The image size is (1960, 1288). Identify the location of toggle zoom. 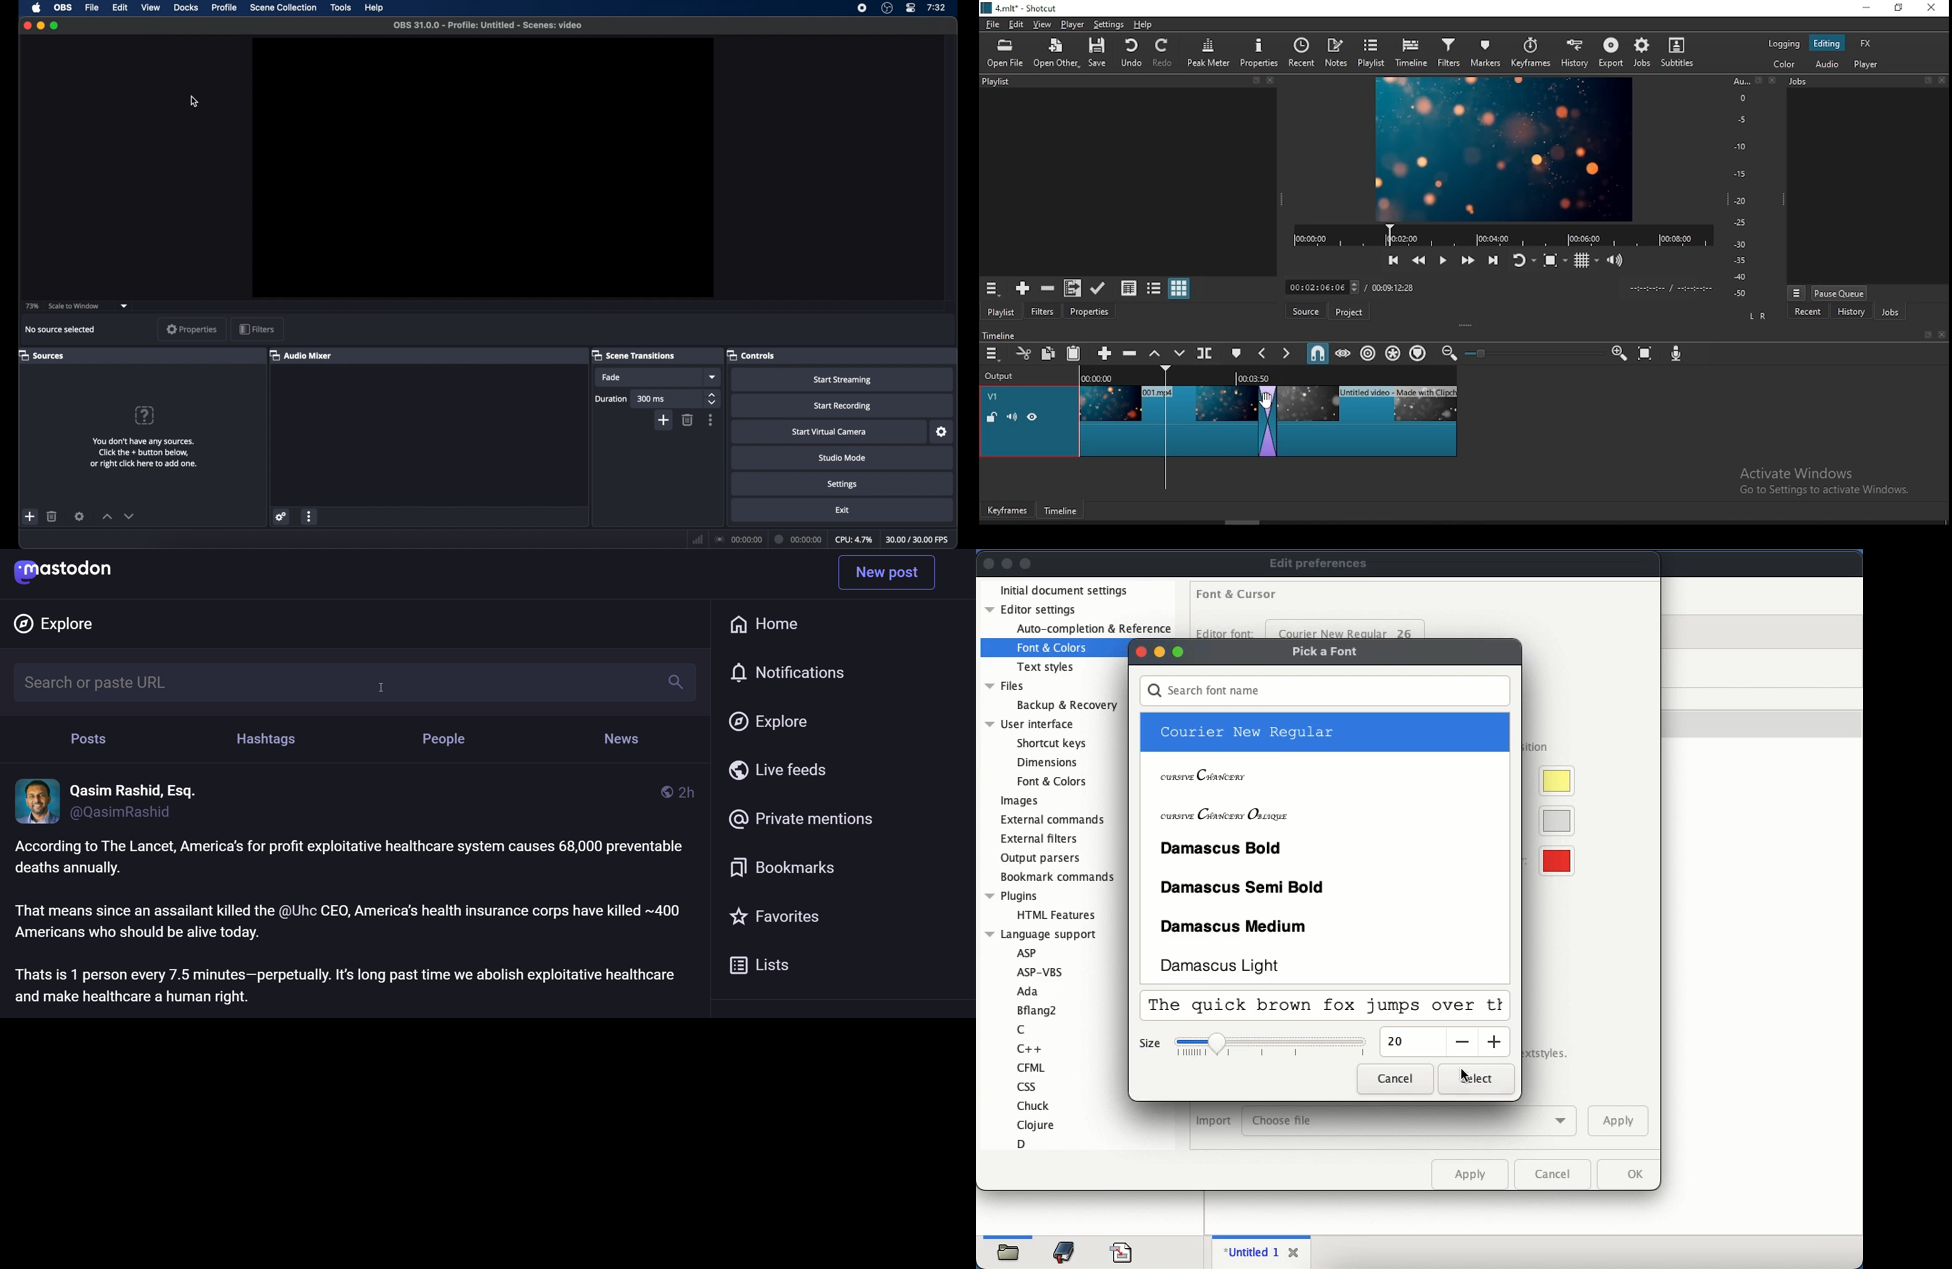
(1554, 261).